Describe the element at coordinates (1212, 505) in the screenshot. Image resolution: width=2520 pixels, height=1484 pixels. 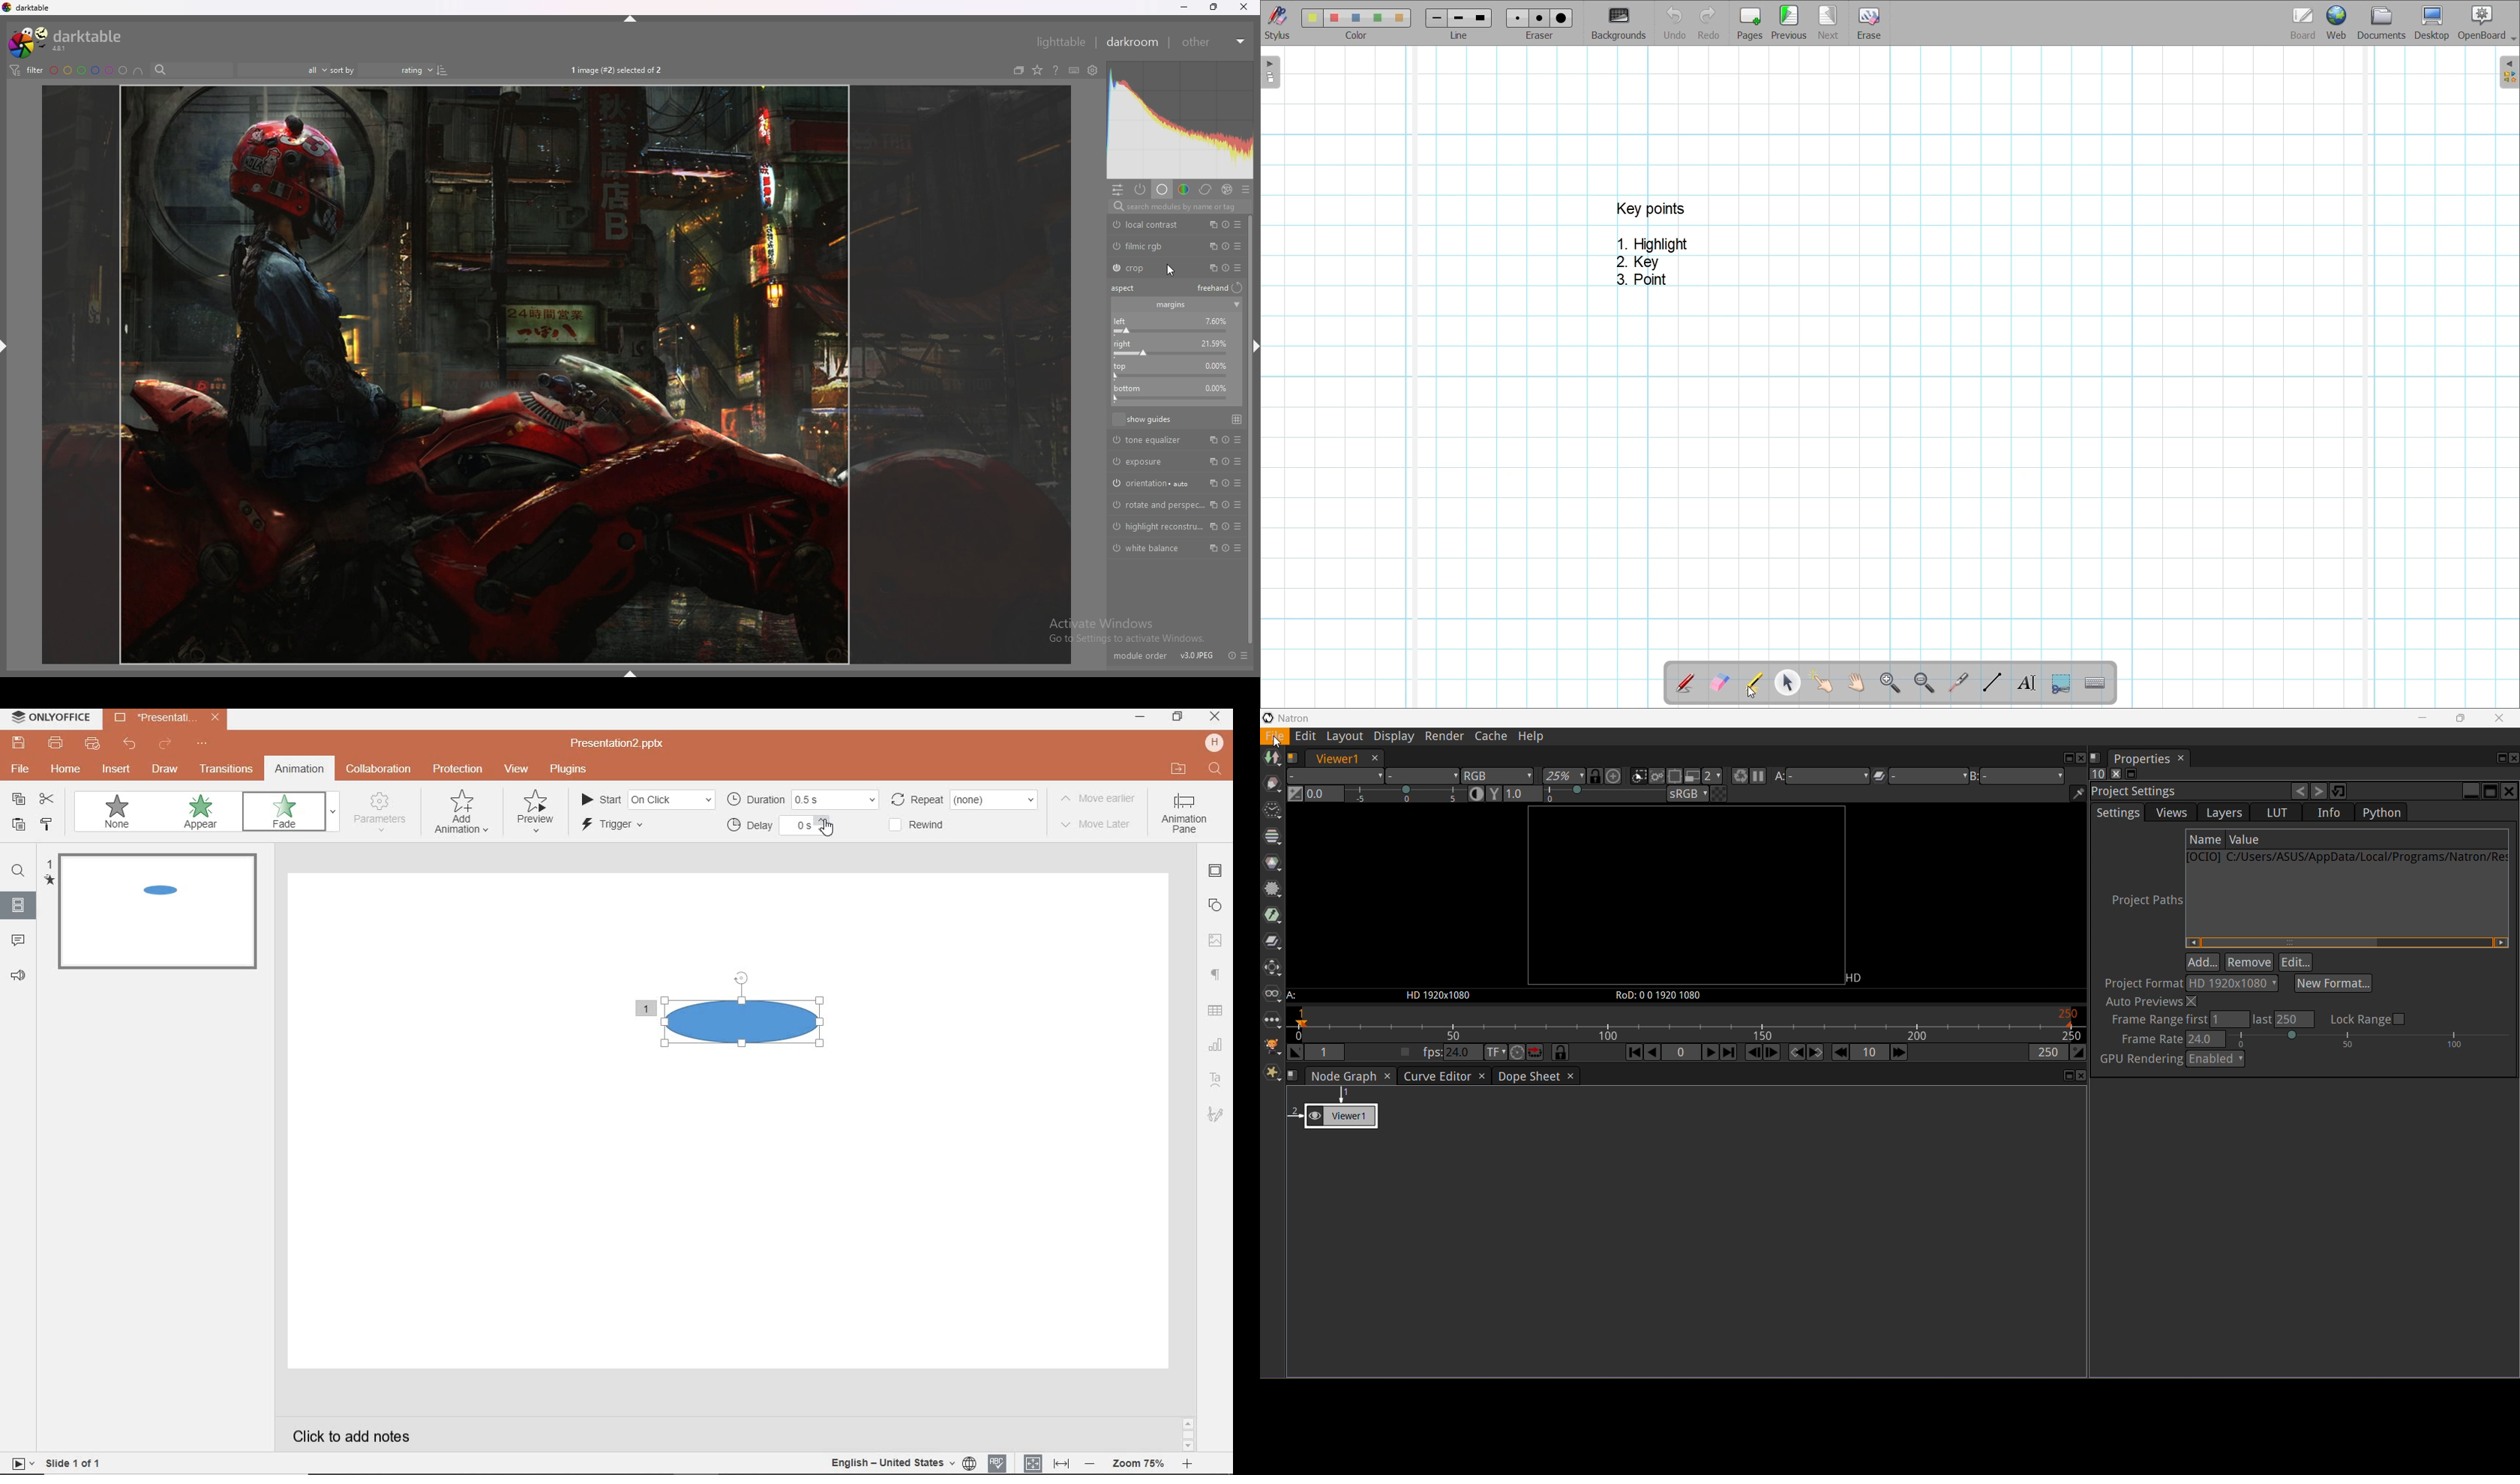
I see `multiple instances action` at that location.